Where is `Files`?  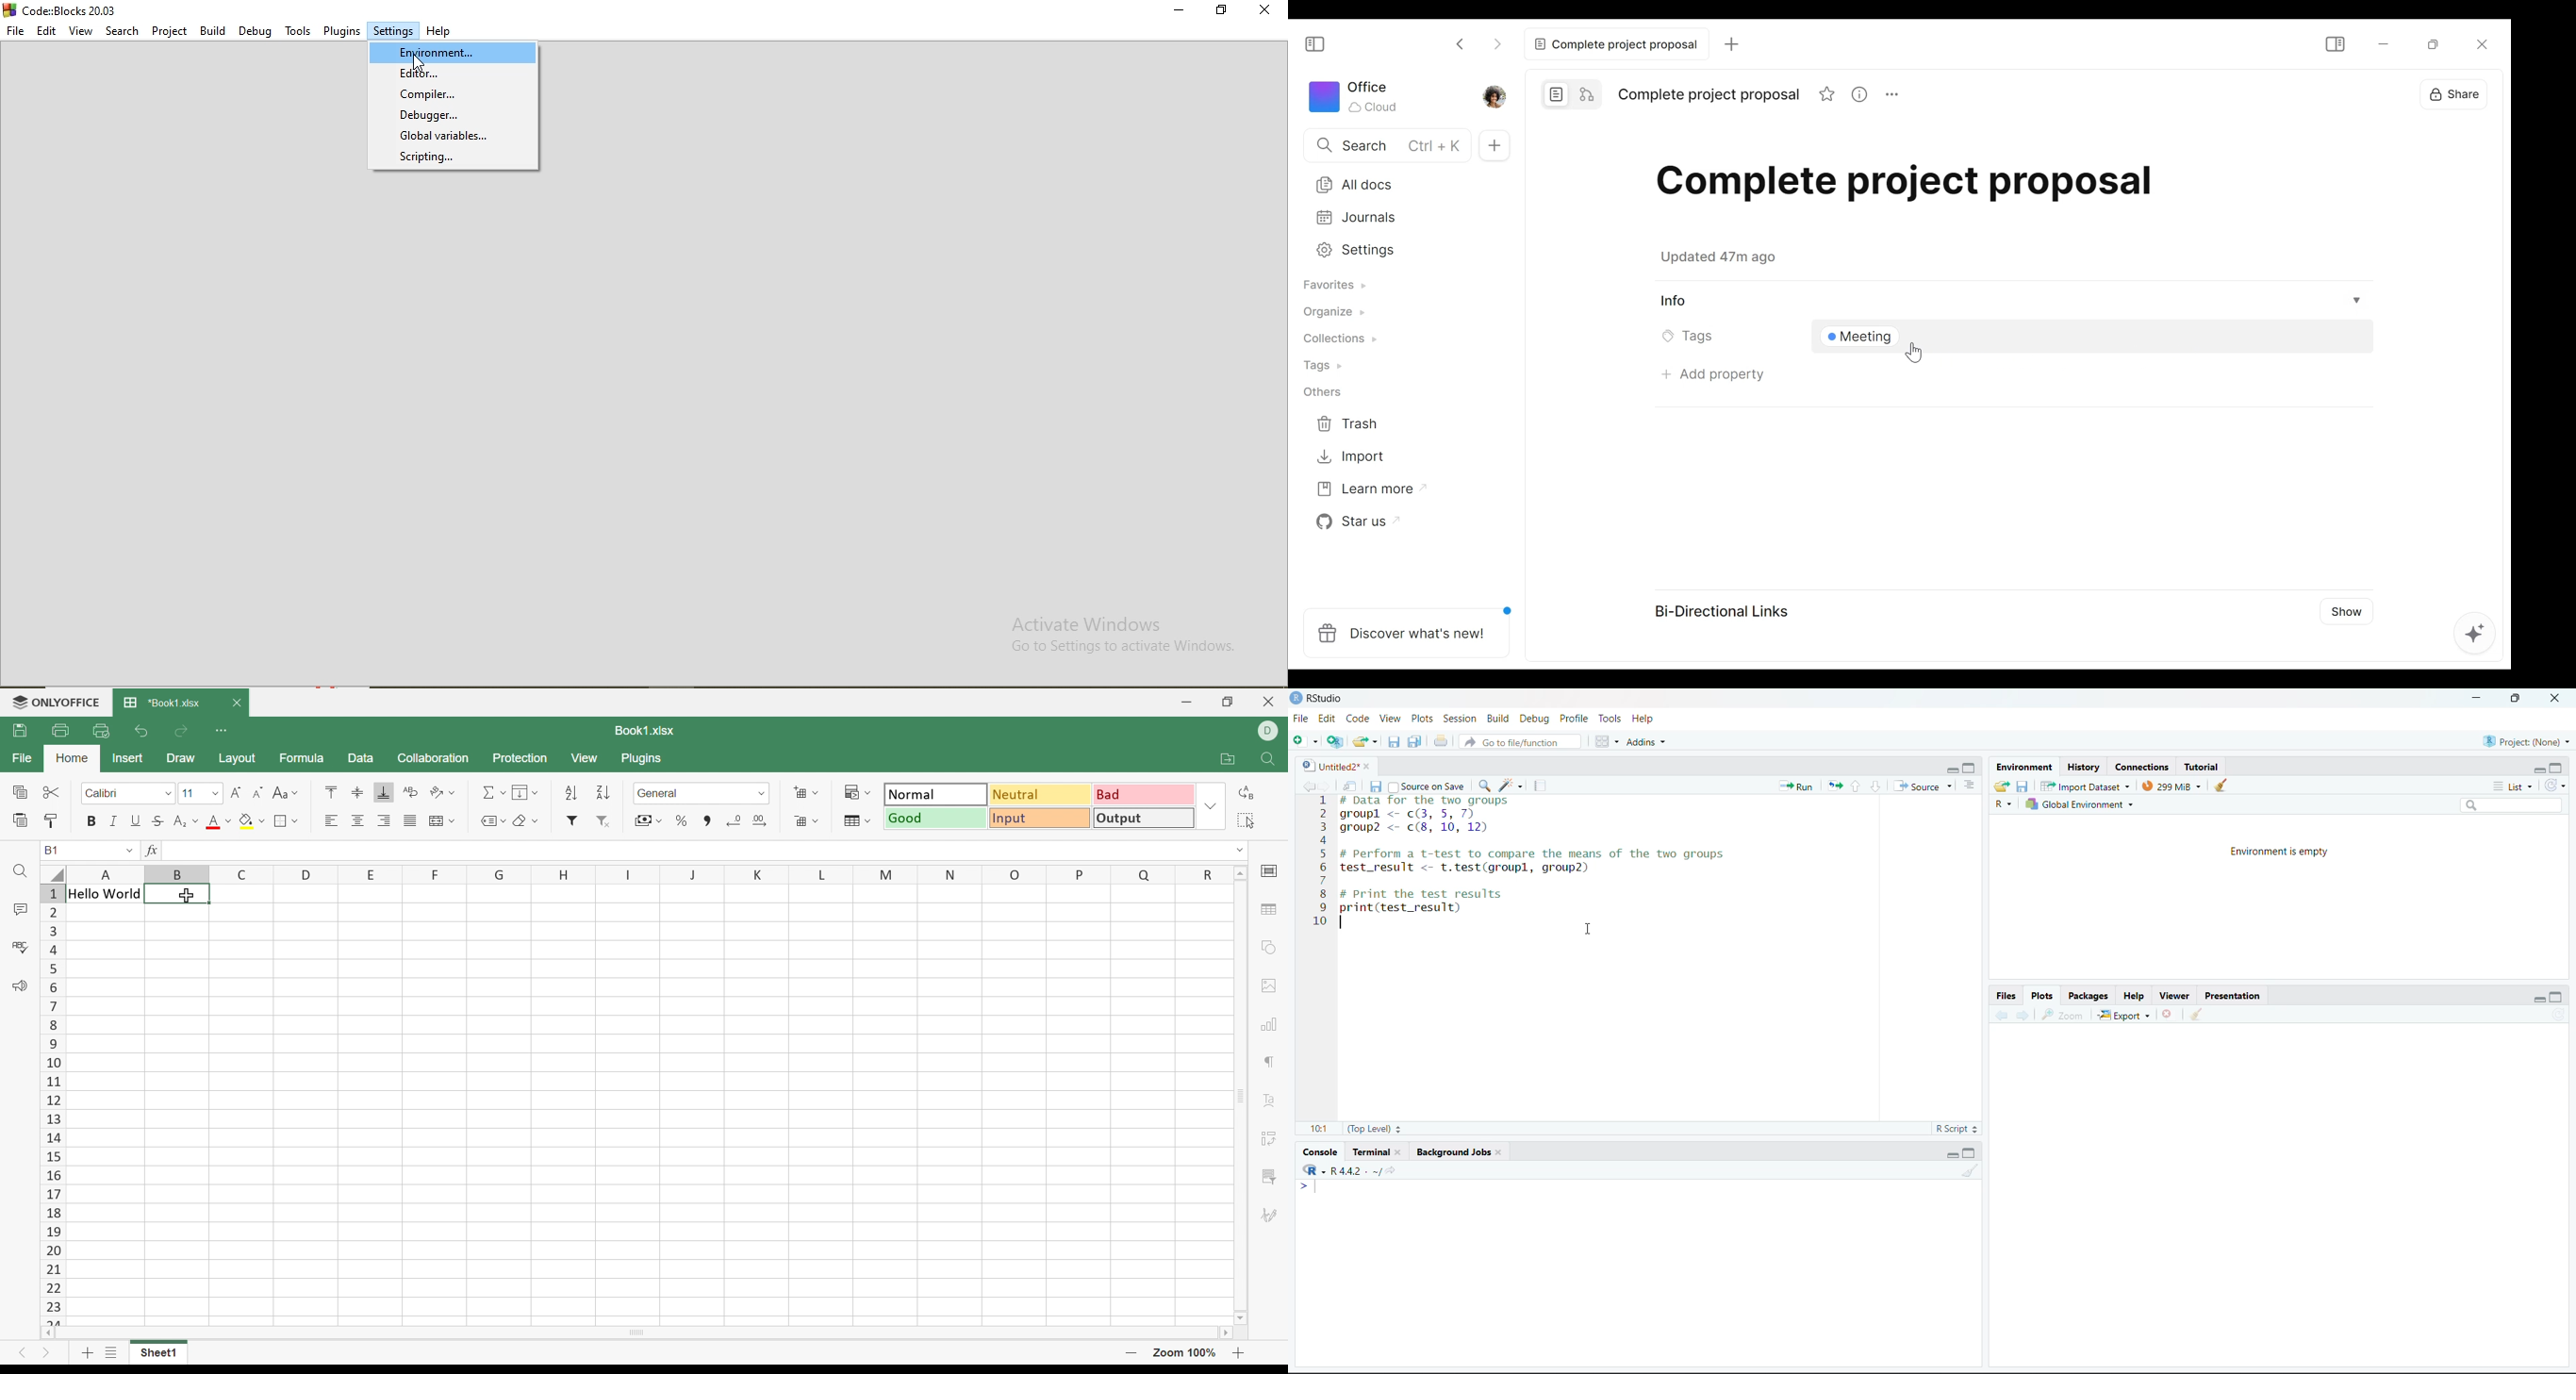
Files is located at coordinates (2006, 996).